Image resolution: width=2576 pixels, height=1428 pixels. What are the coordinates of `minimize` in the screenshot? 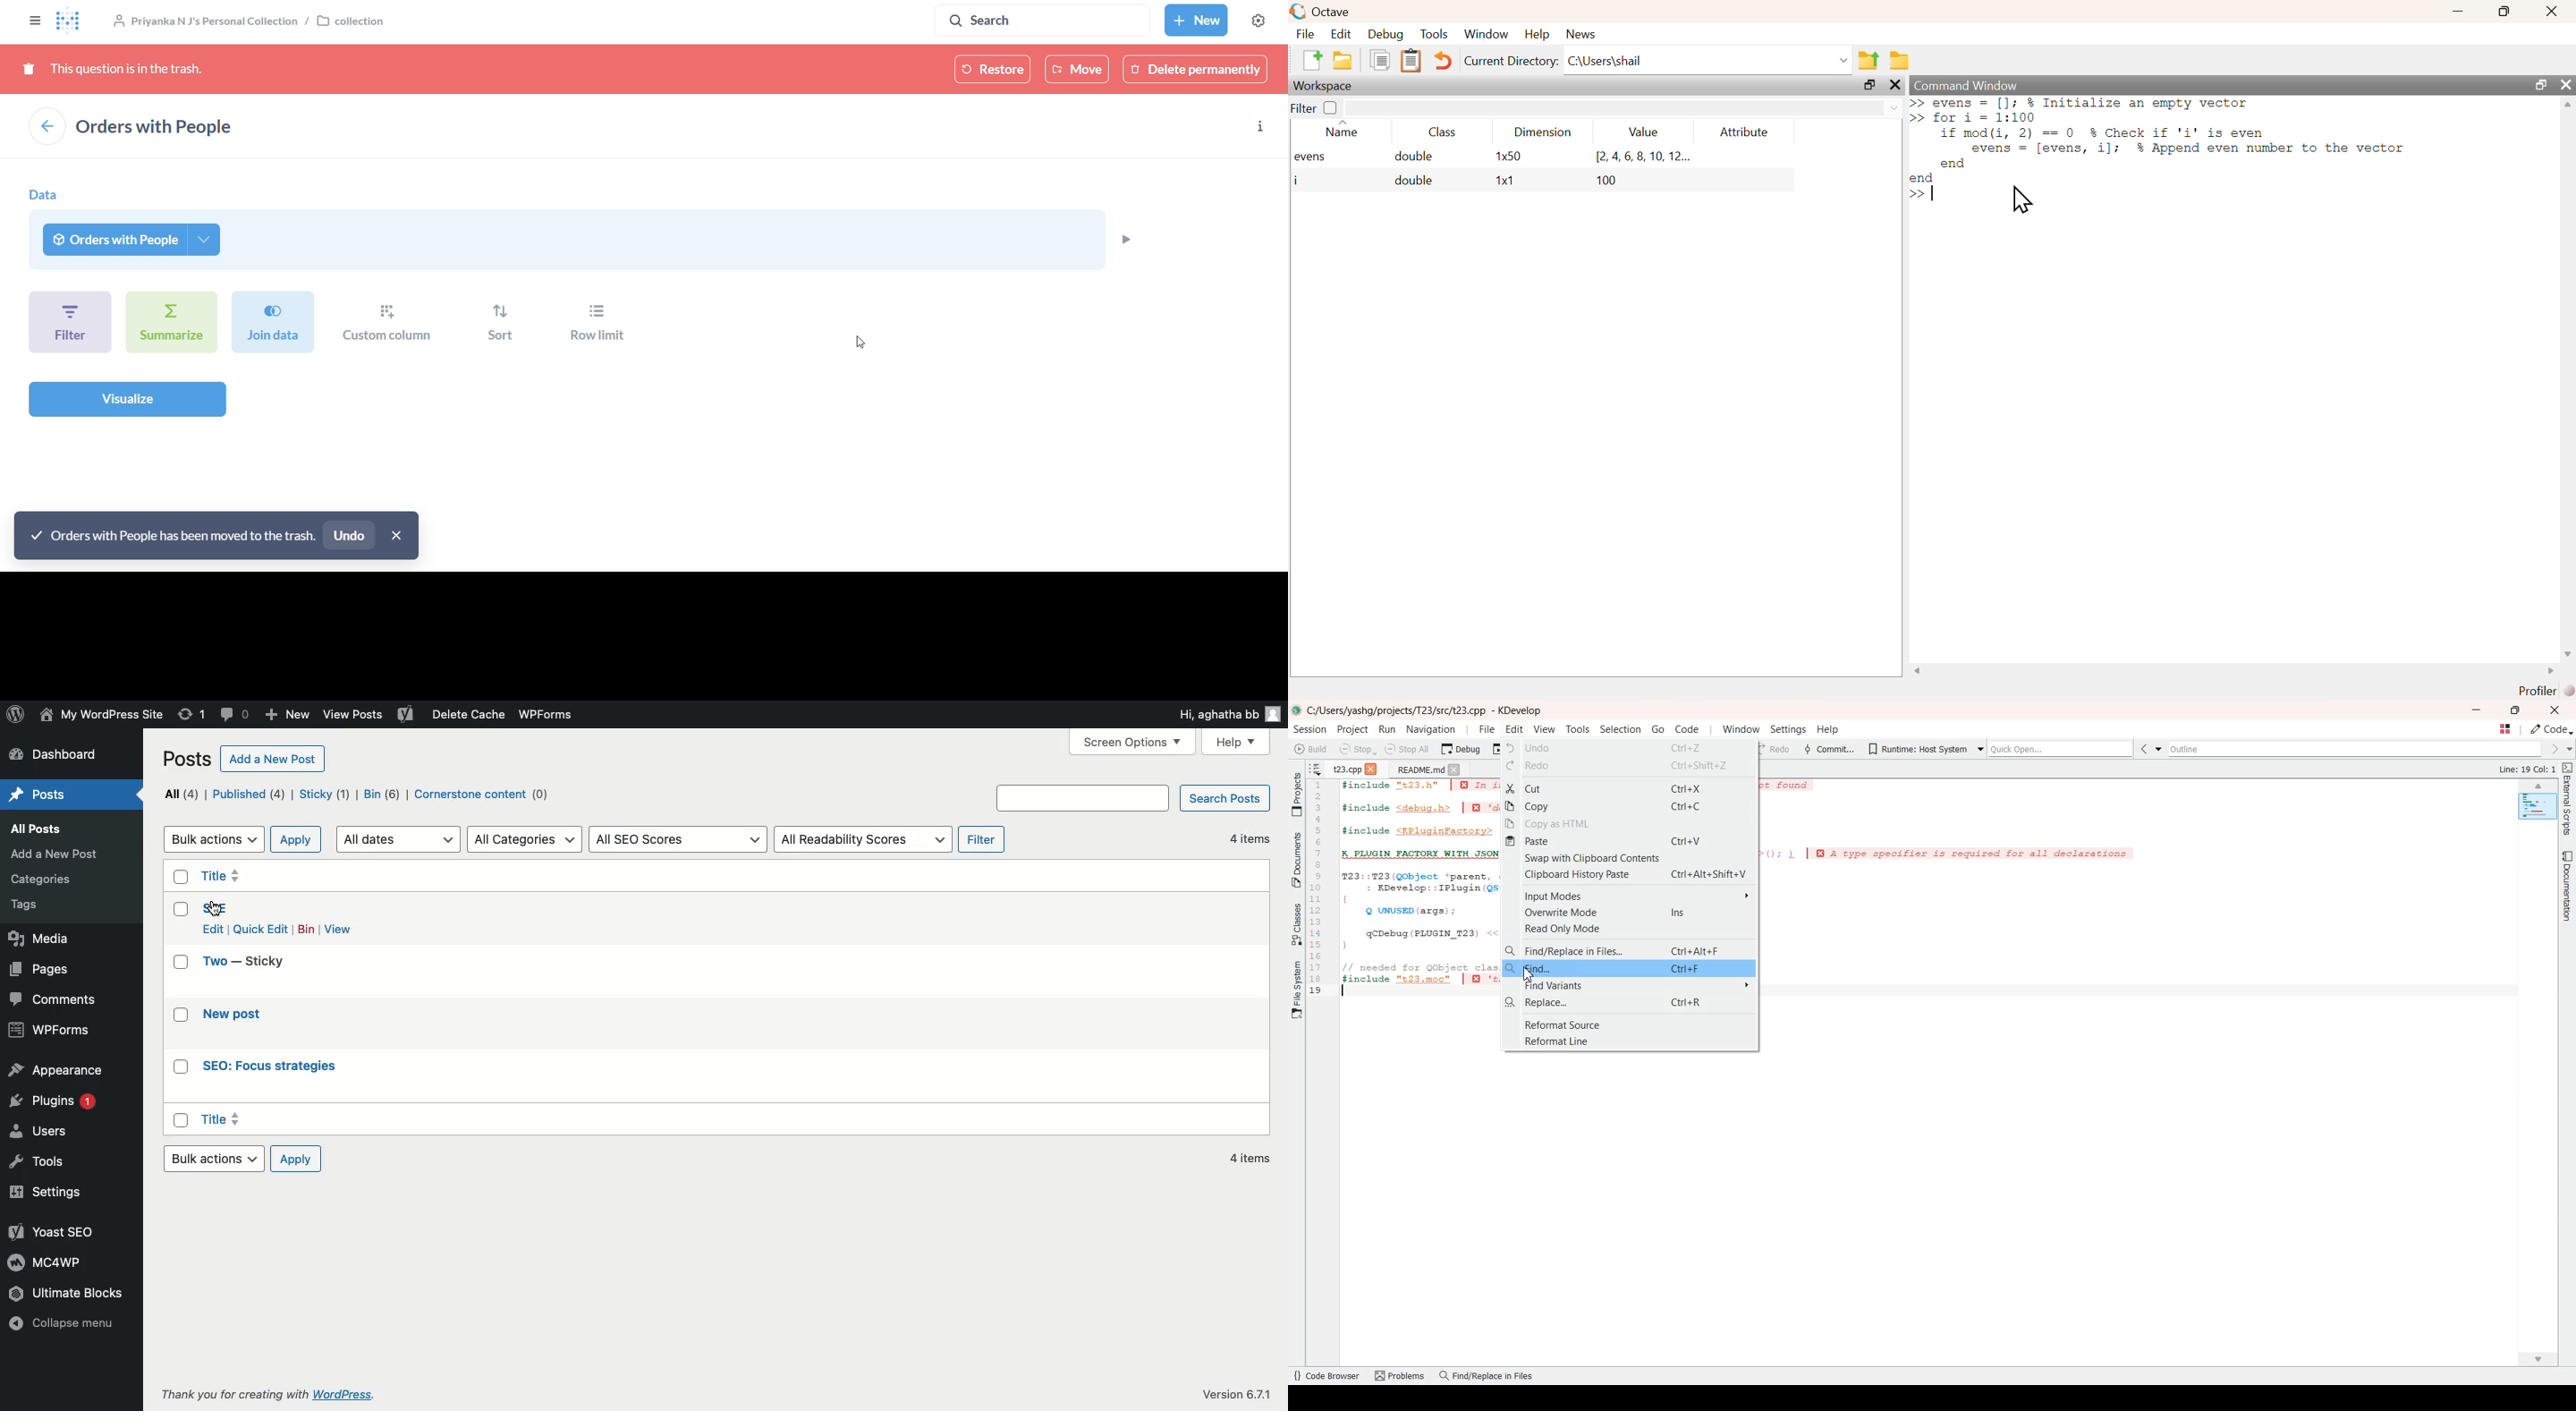 It's located at (2456, 12).